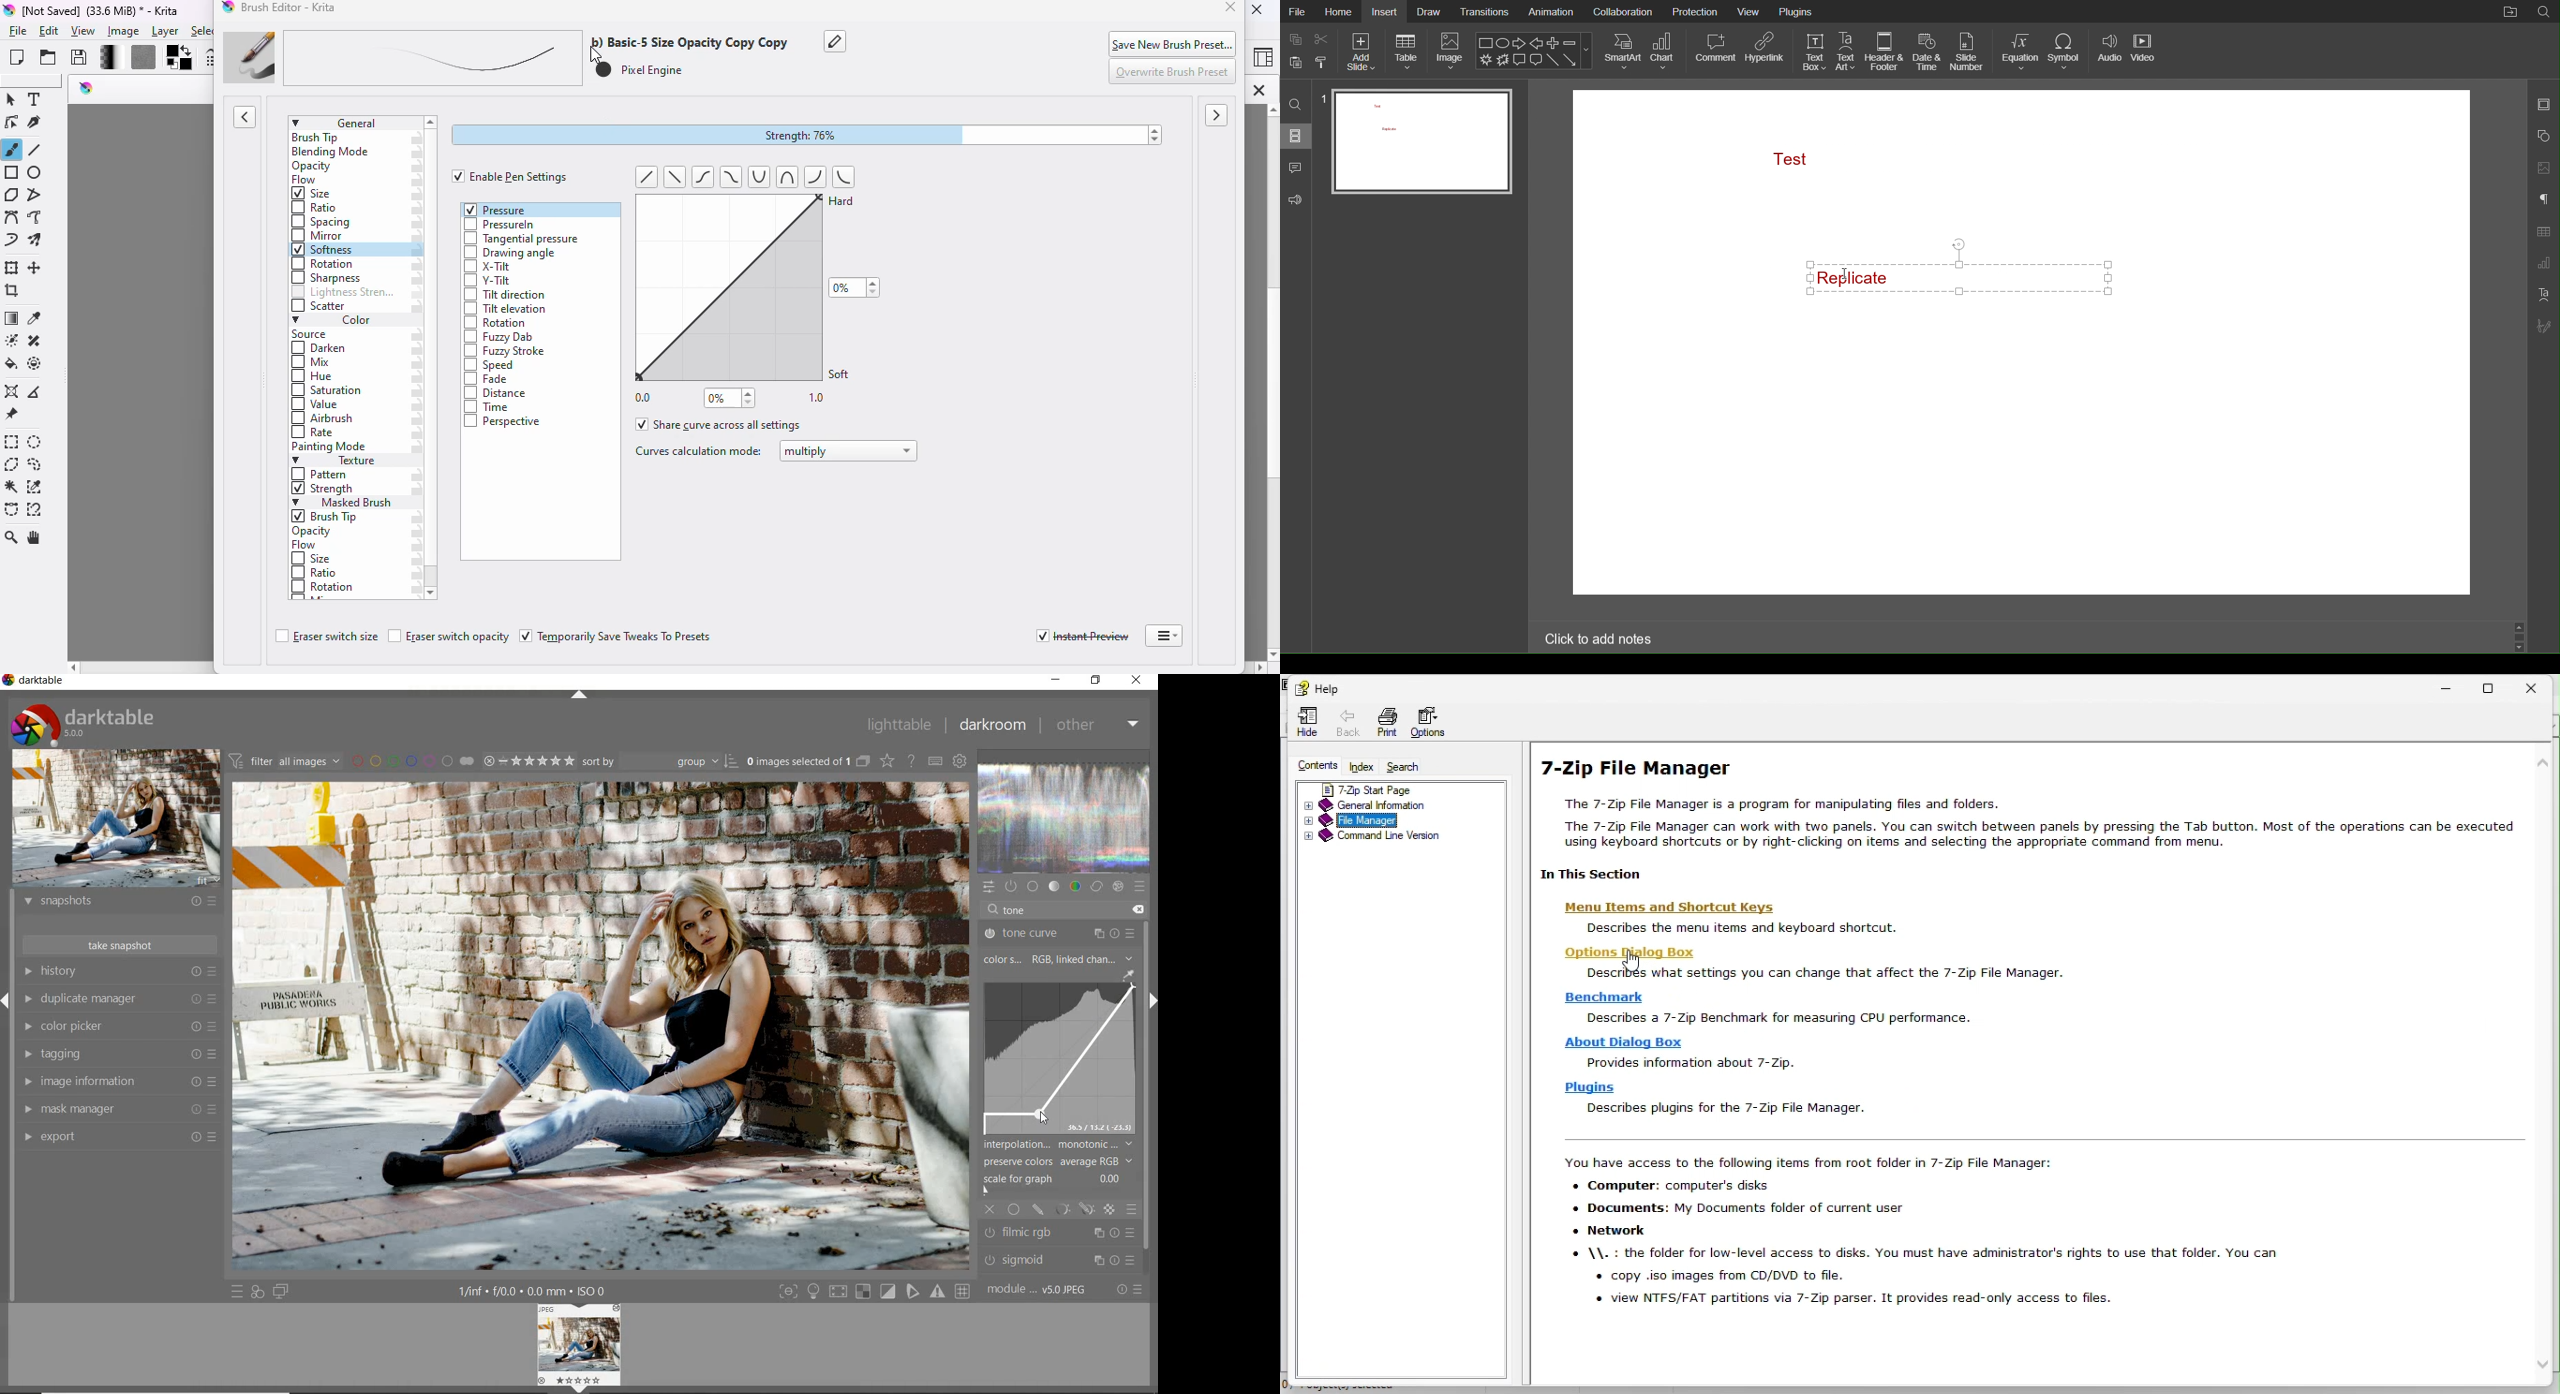  Describe the element at coordinates (321, 264) in the screenshot. I see `rotation` at that location.